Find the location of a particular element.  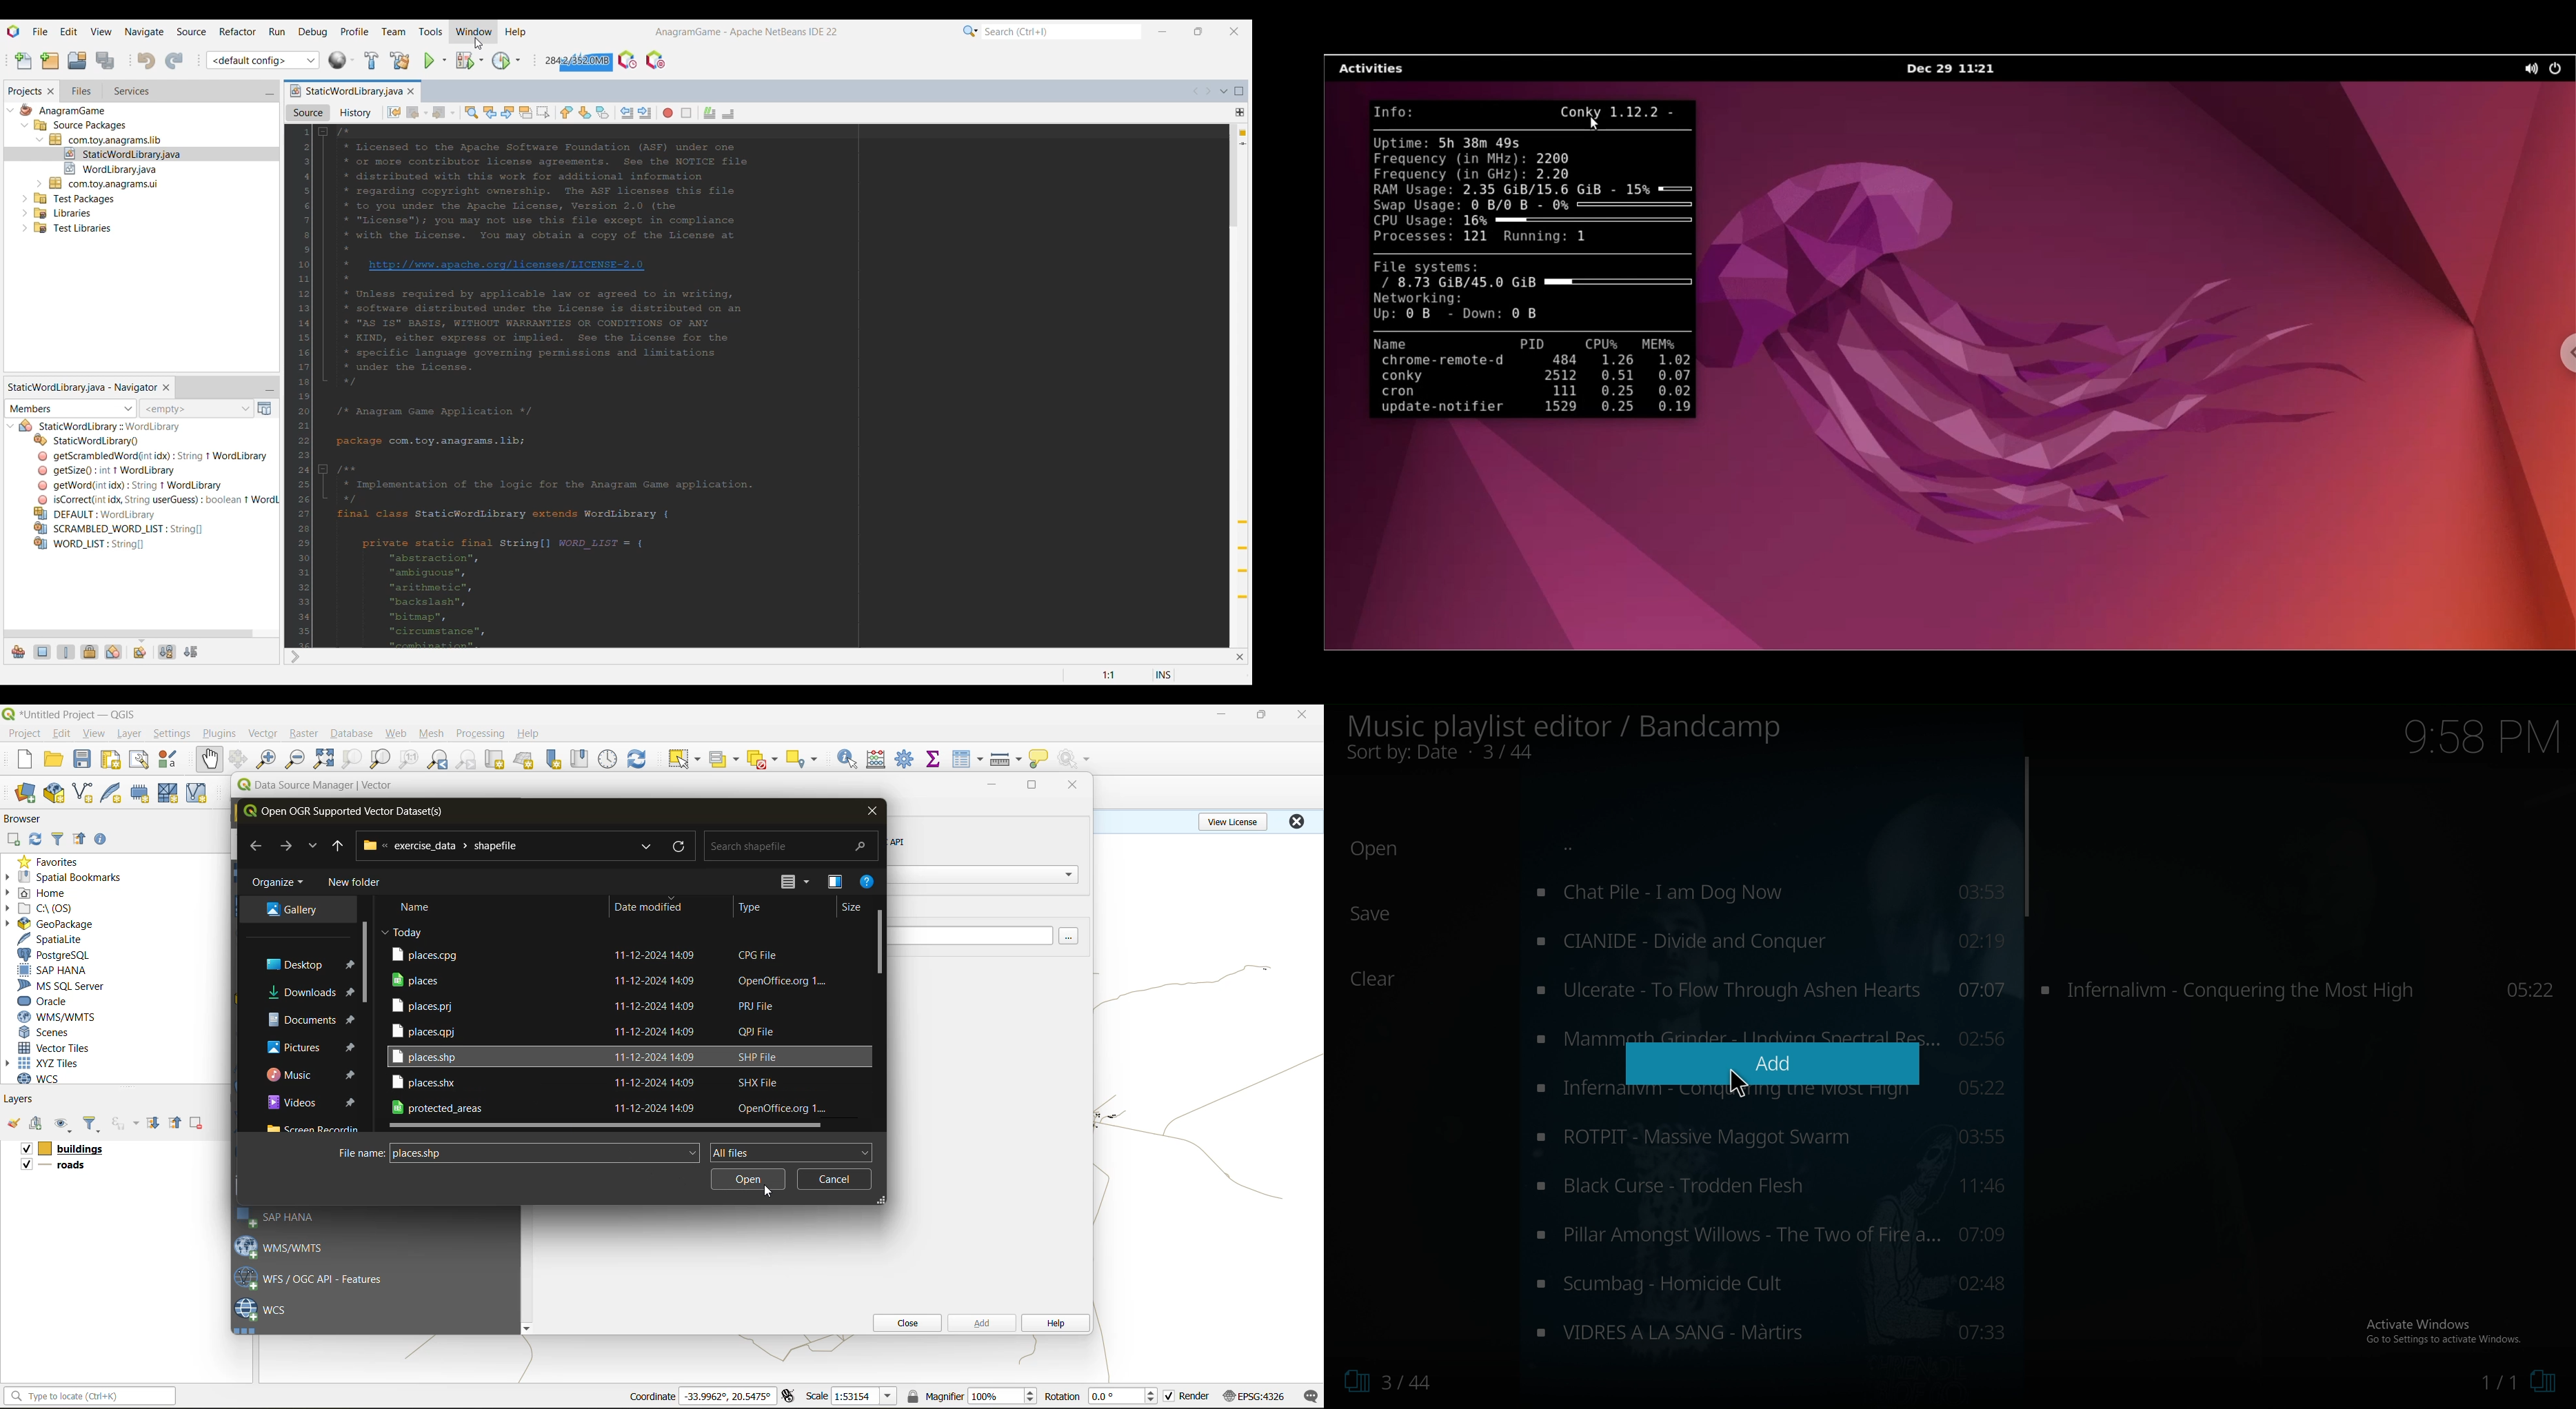

Last edit is located at coordinates (394, 112).